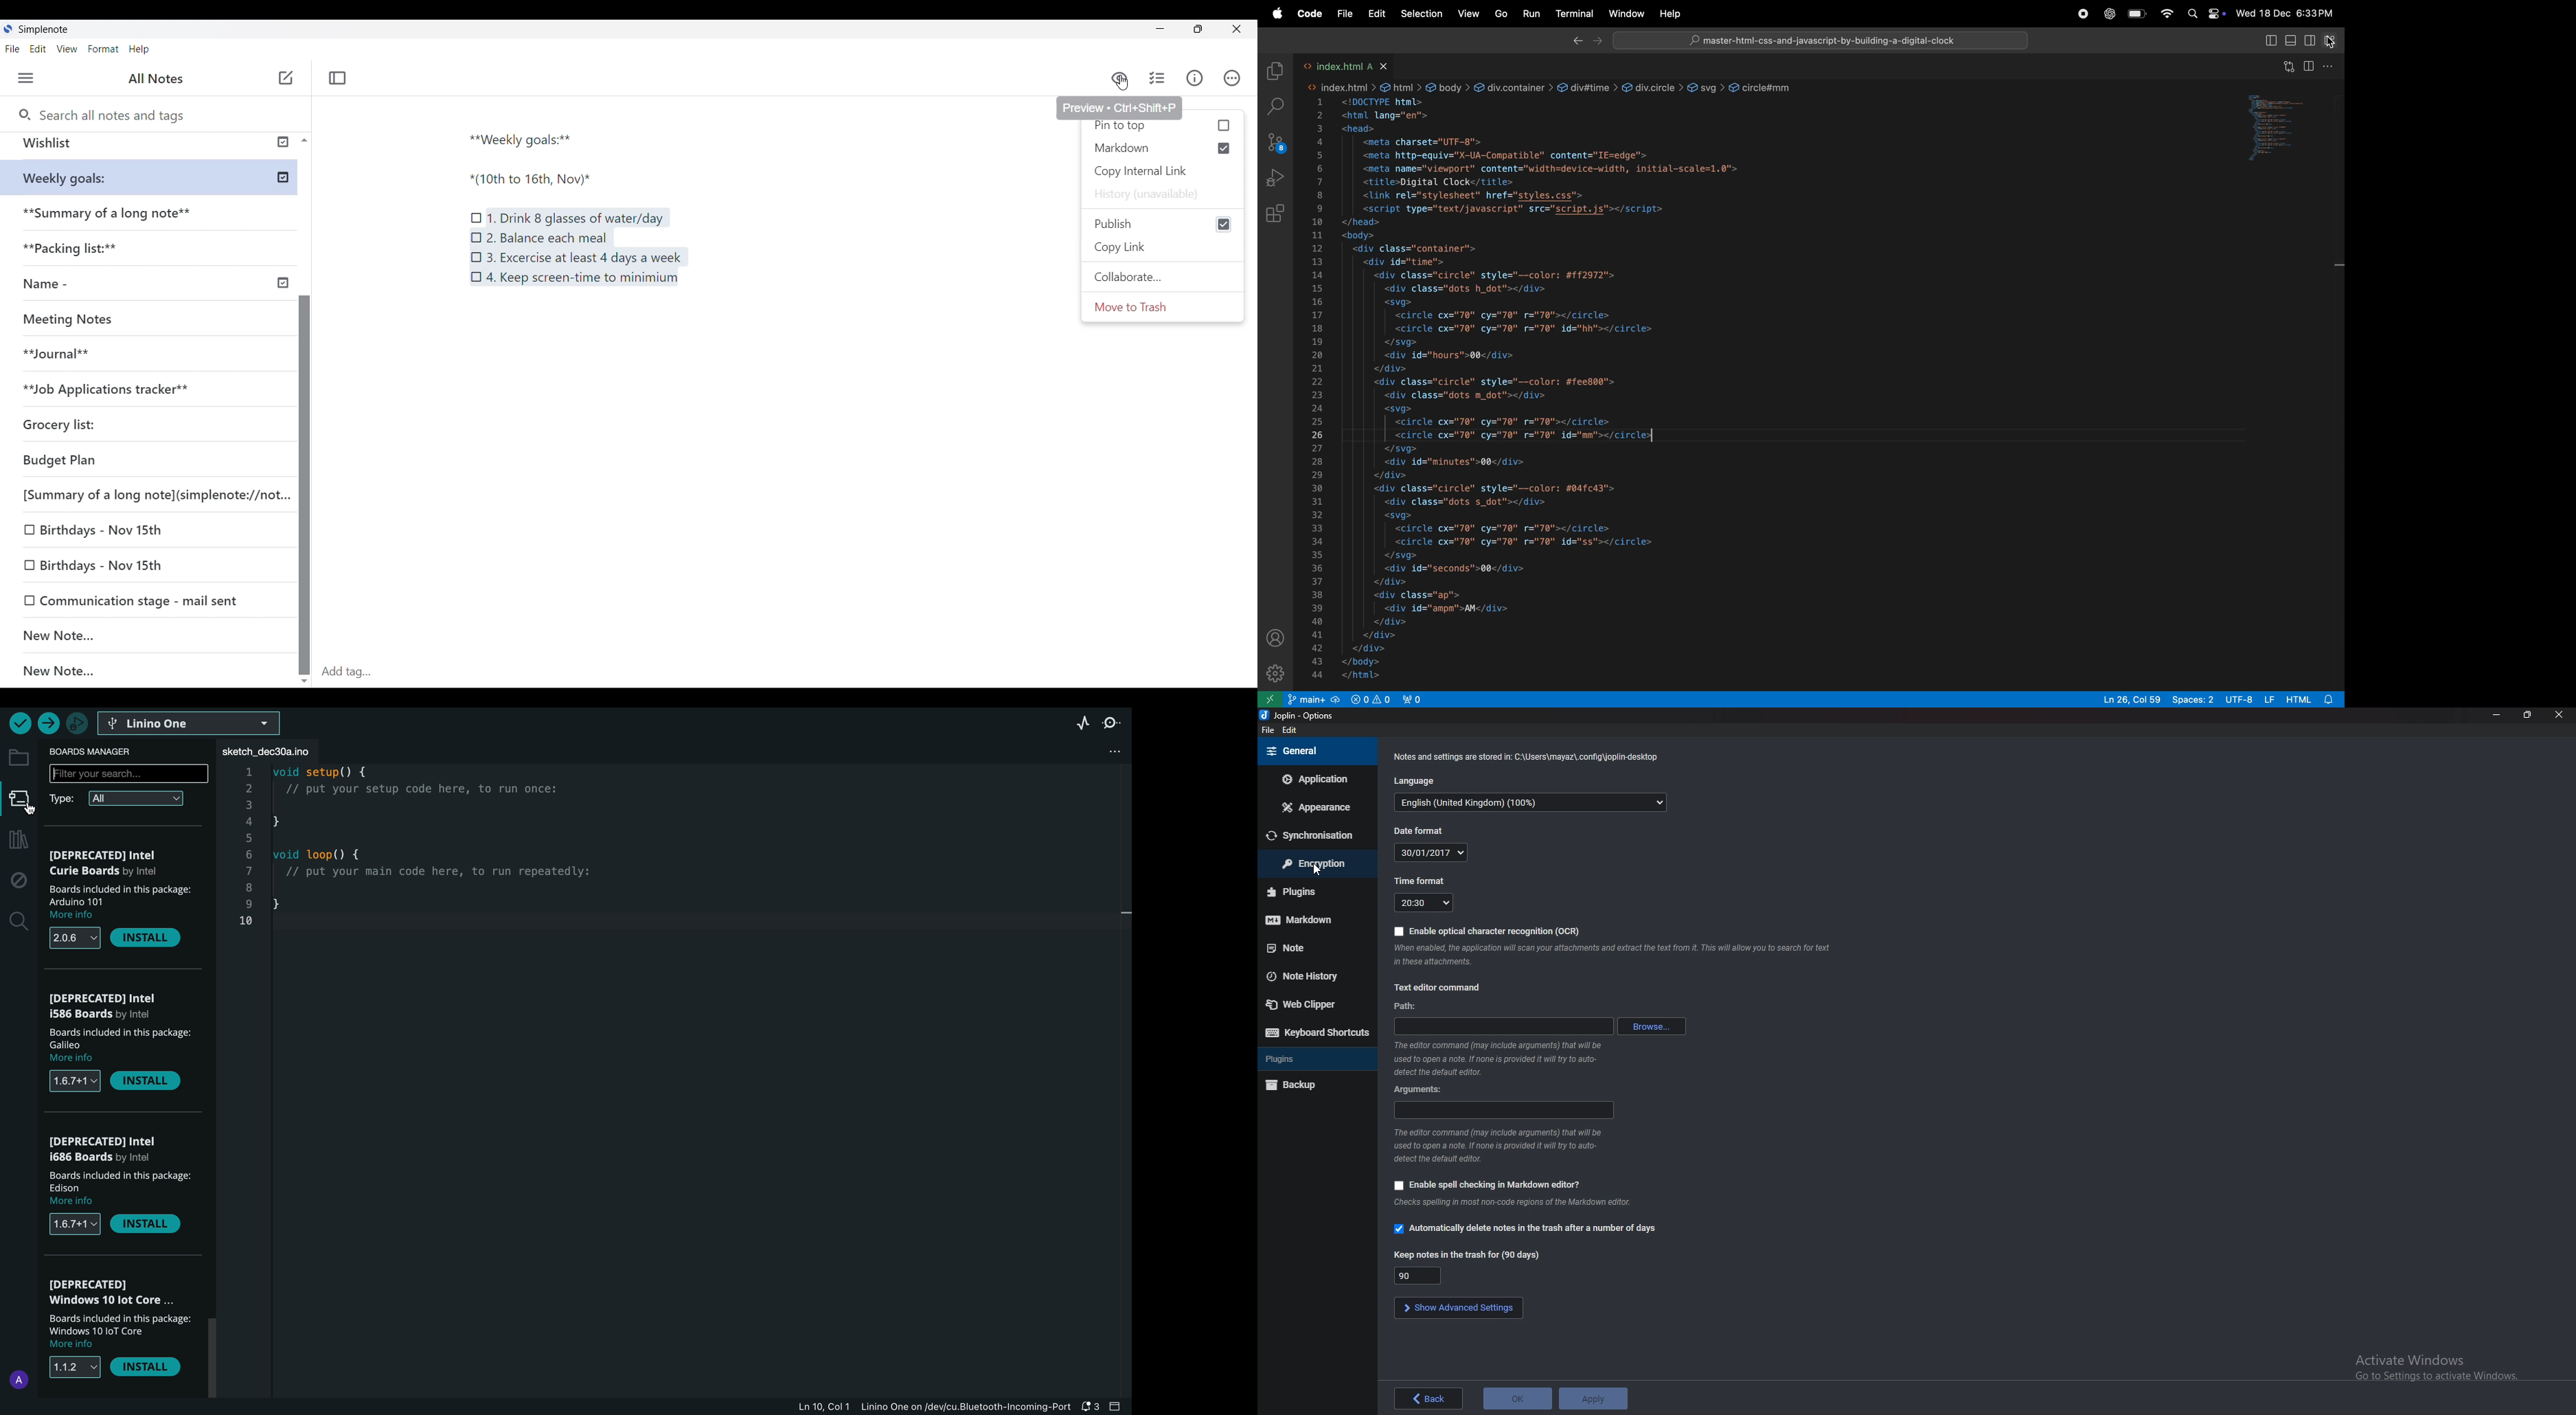 The width and height of the screenshot is (2576, 1428). Describe the element at coordinates (63, 352) in the screenshot. I see `**Journal**` at that location.